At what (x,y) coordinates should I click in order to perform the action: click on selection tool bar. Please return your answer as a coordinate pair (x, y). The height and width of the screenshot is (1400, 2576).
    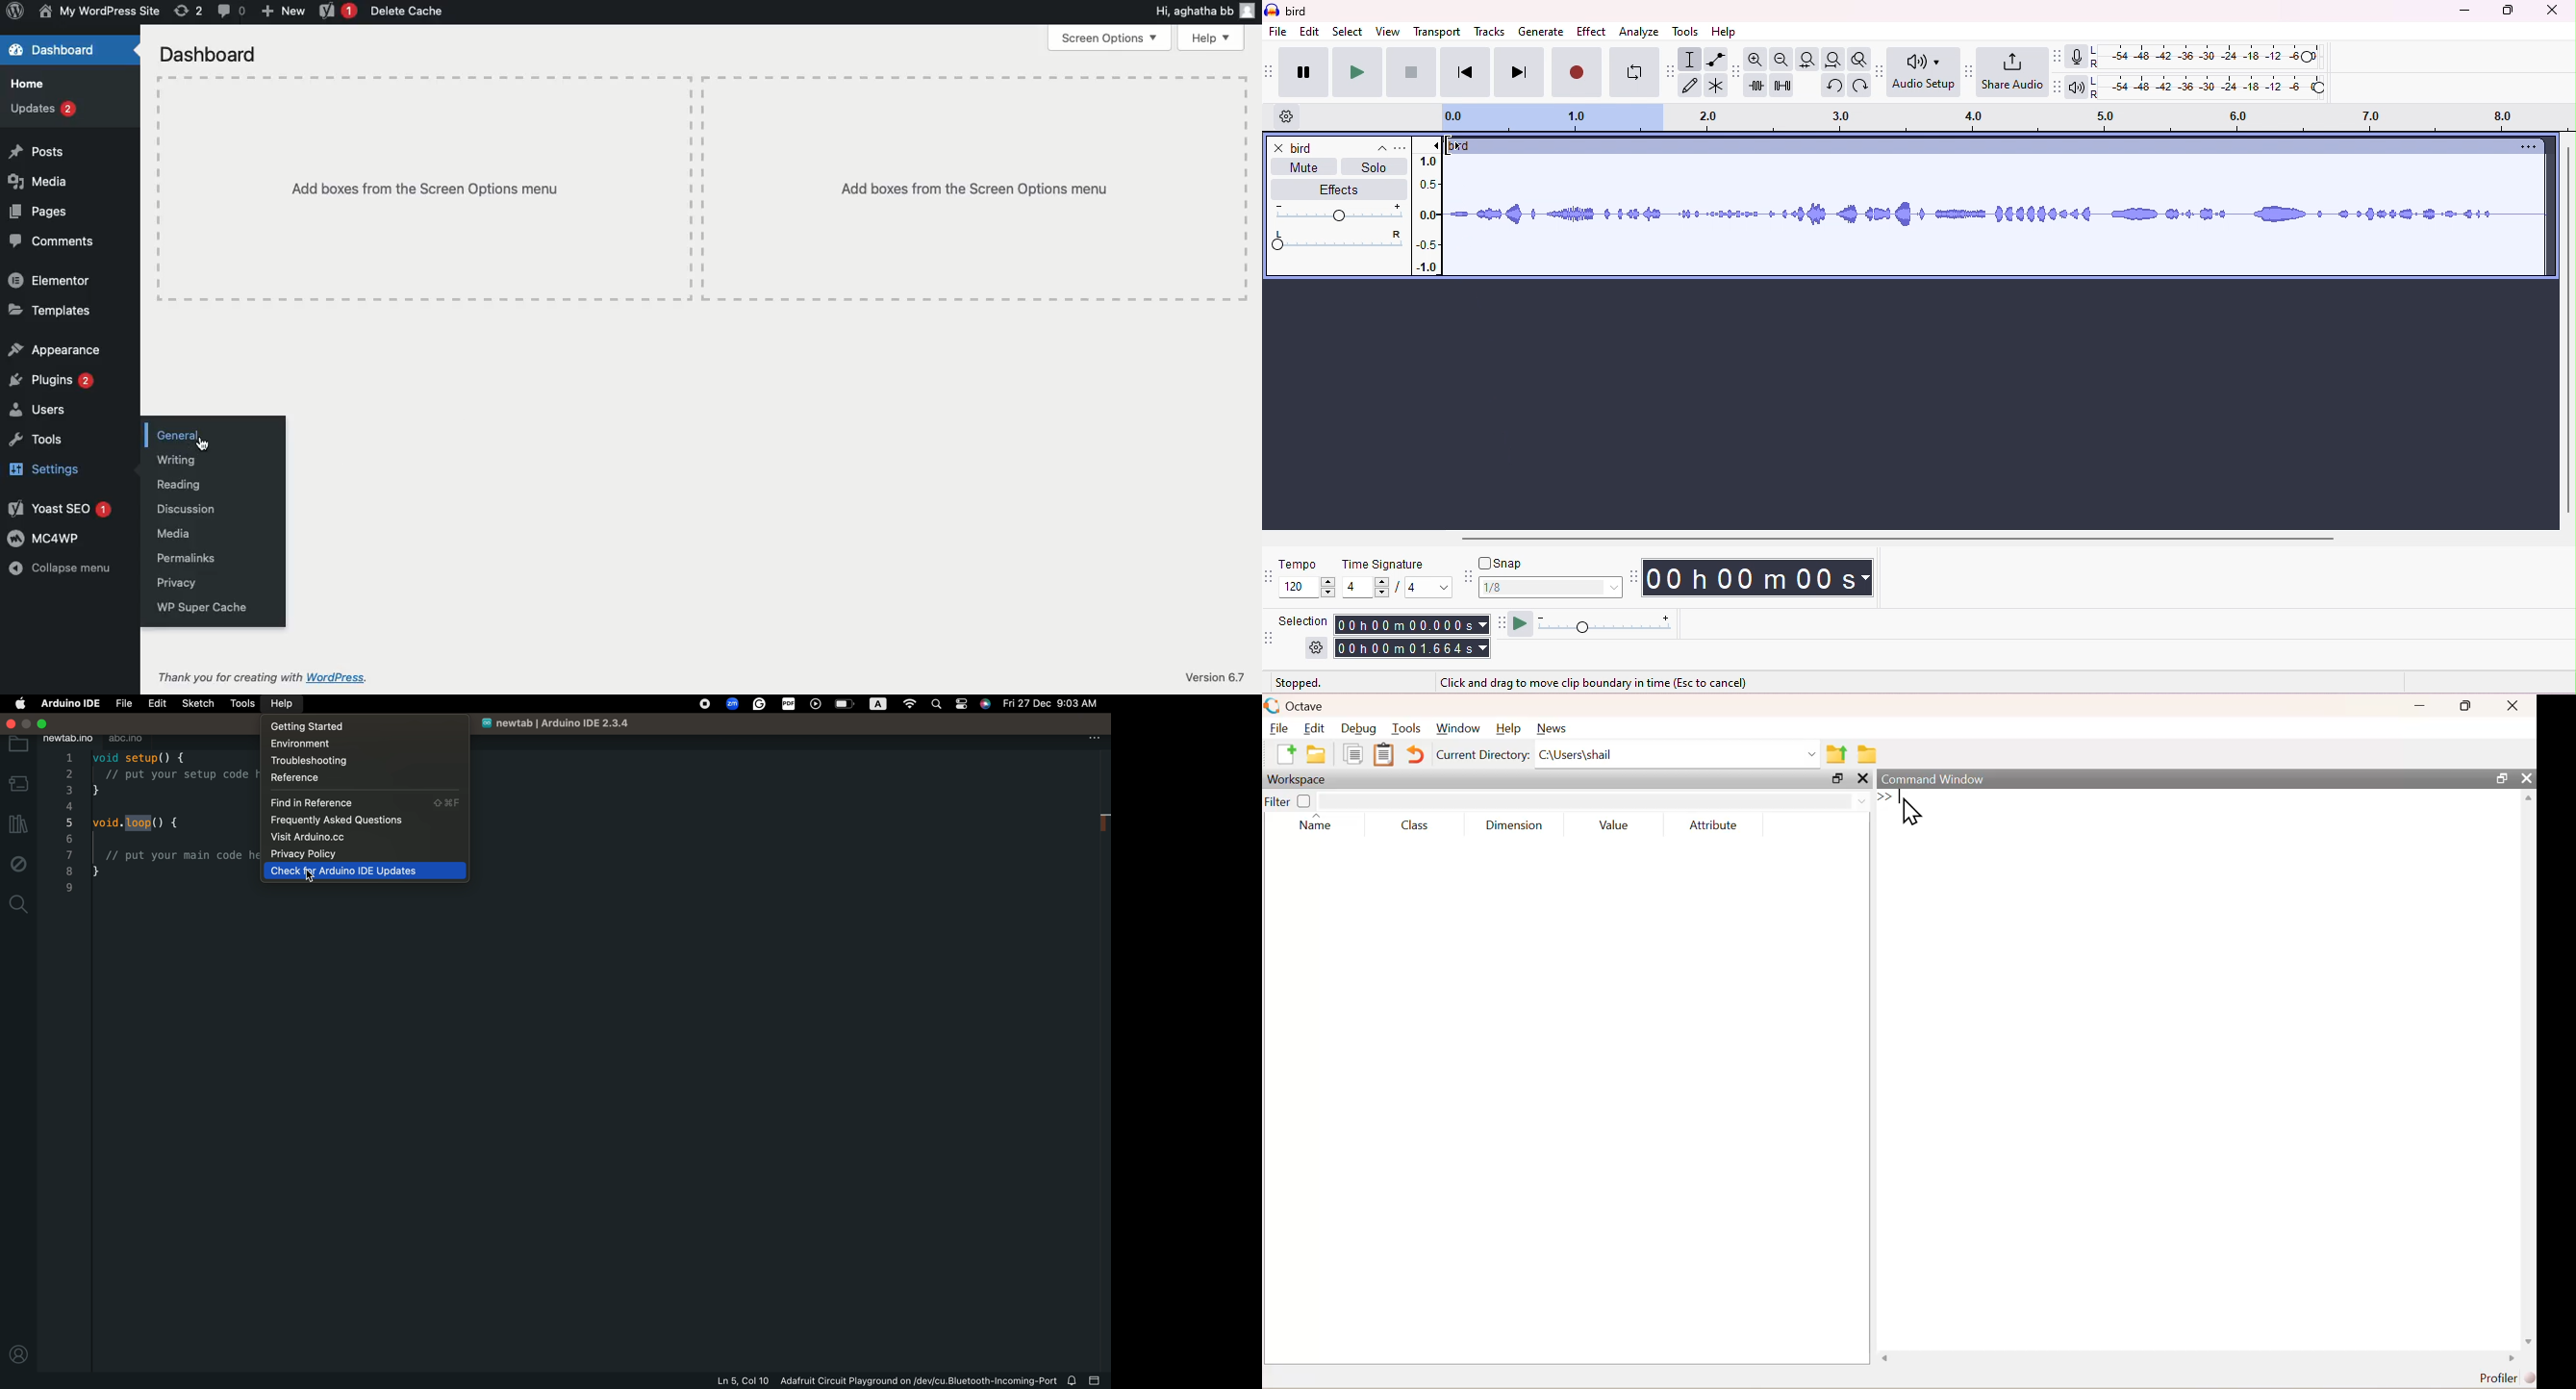
    Looking at the image, I should click on (1272, 640).